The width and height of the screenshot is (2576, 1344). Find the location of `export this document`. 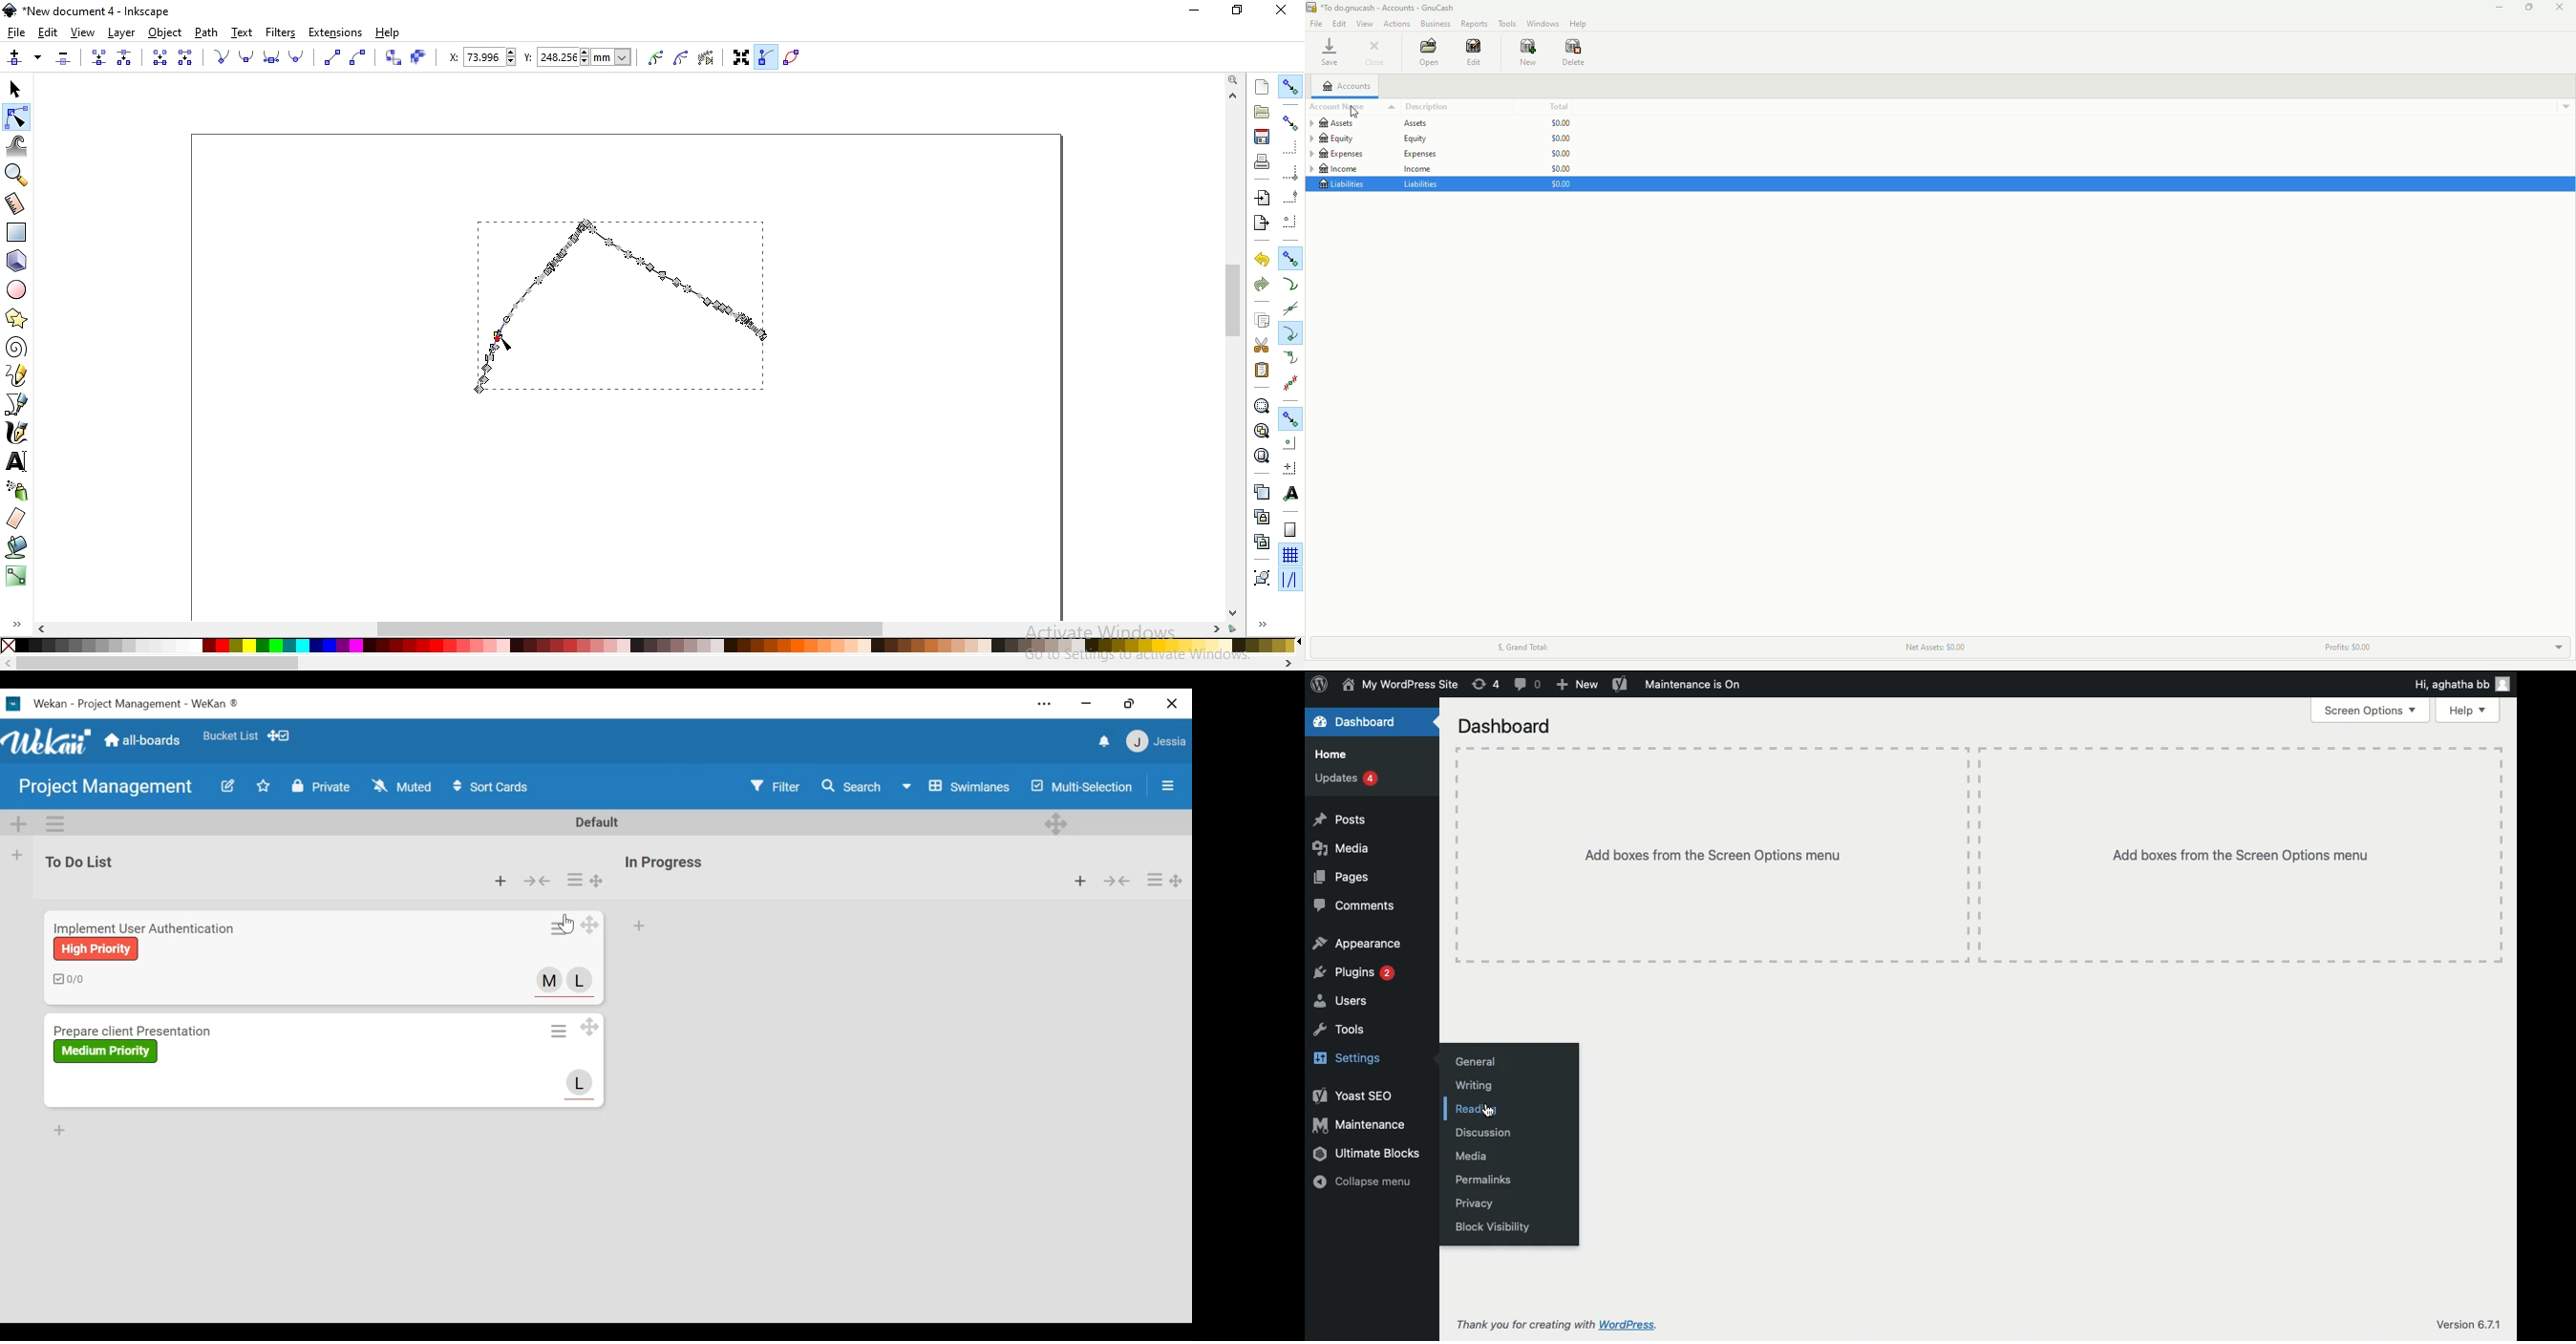

export this document is located at coordinates (1260, 224).